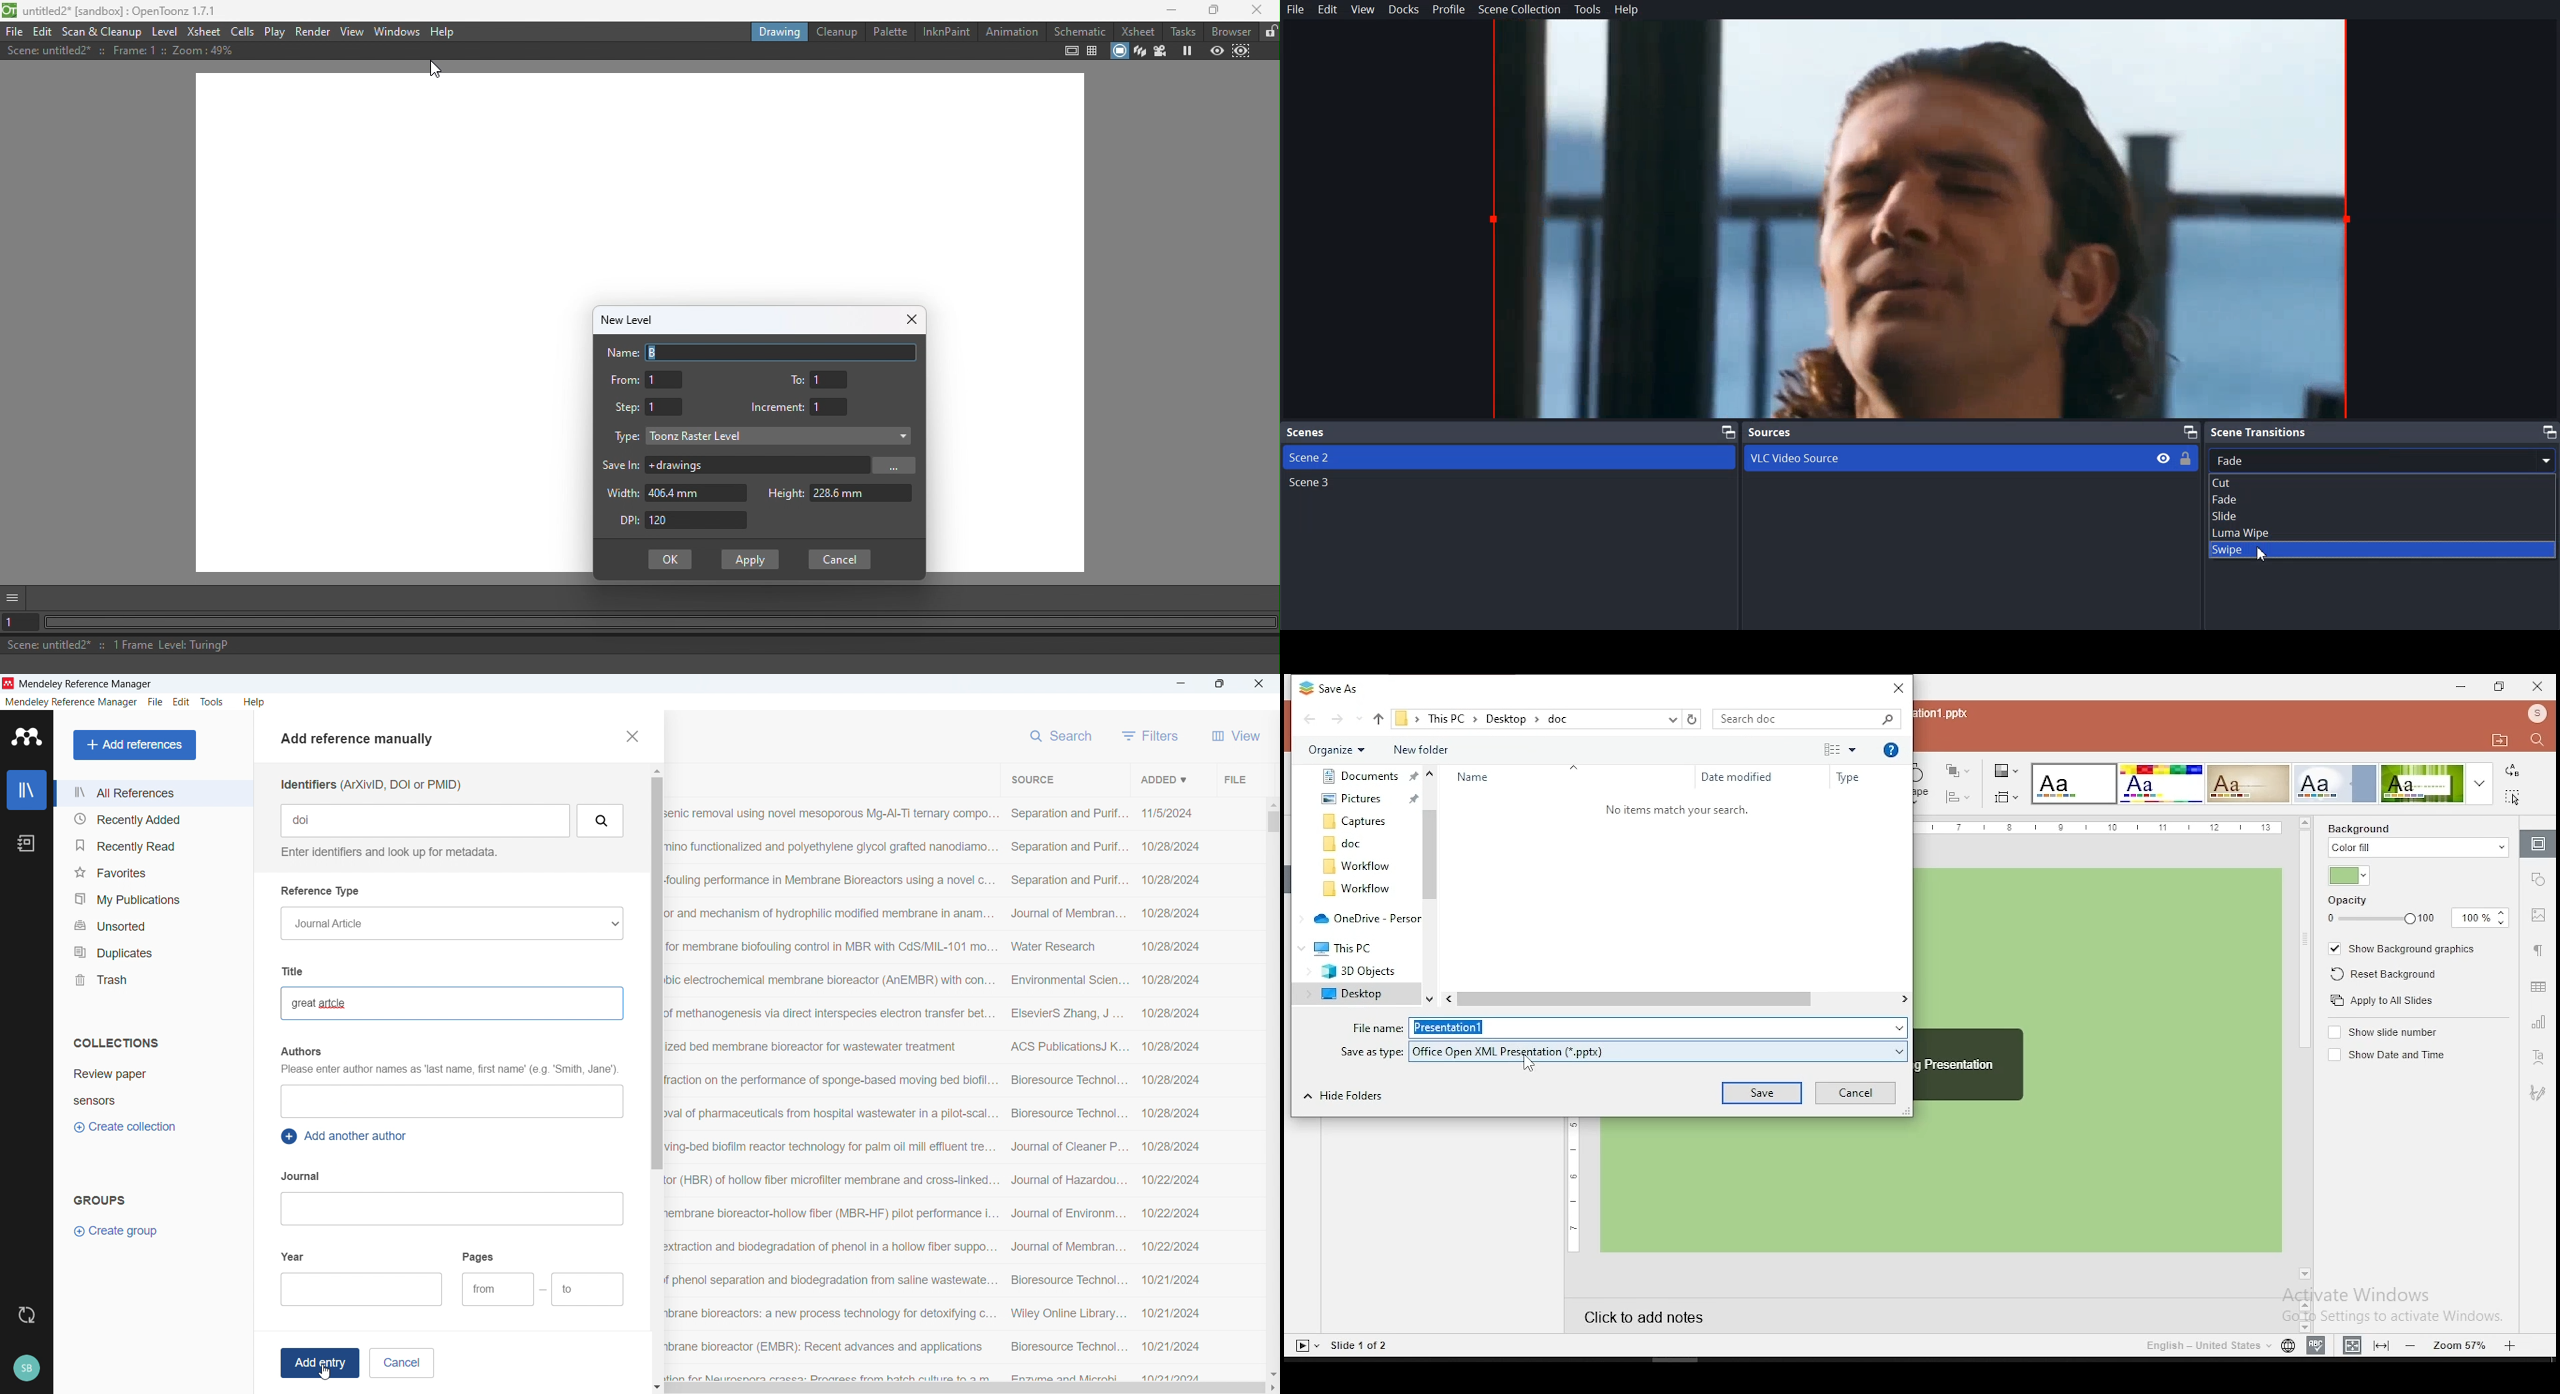  Describe the element at coordinates (2538, 917) in the screenshot. I see `image settings` at that location.